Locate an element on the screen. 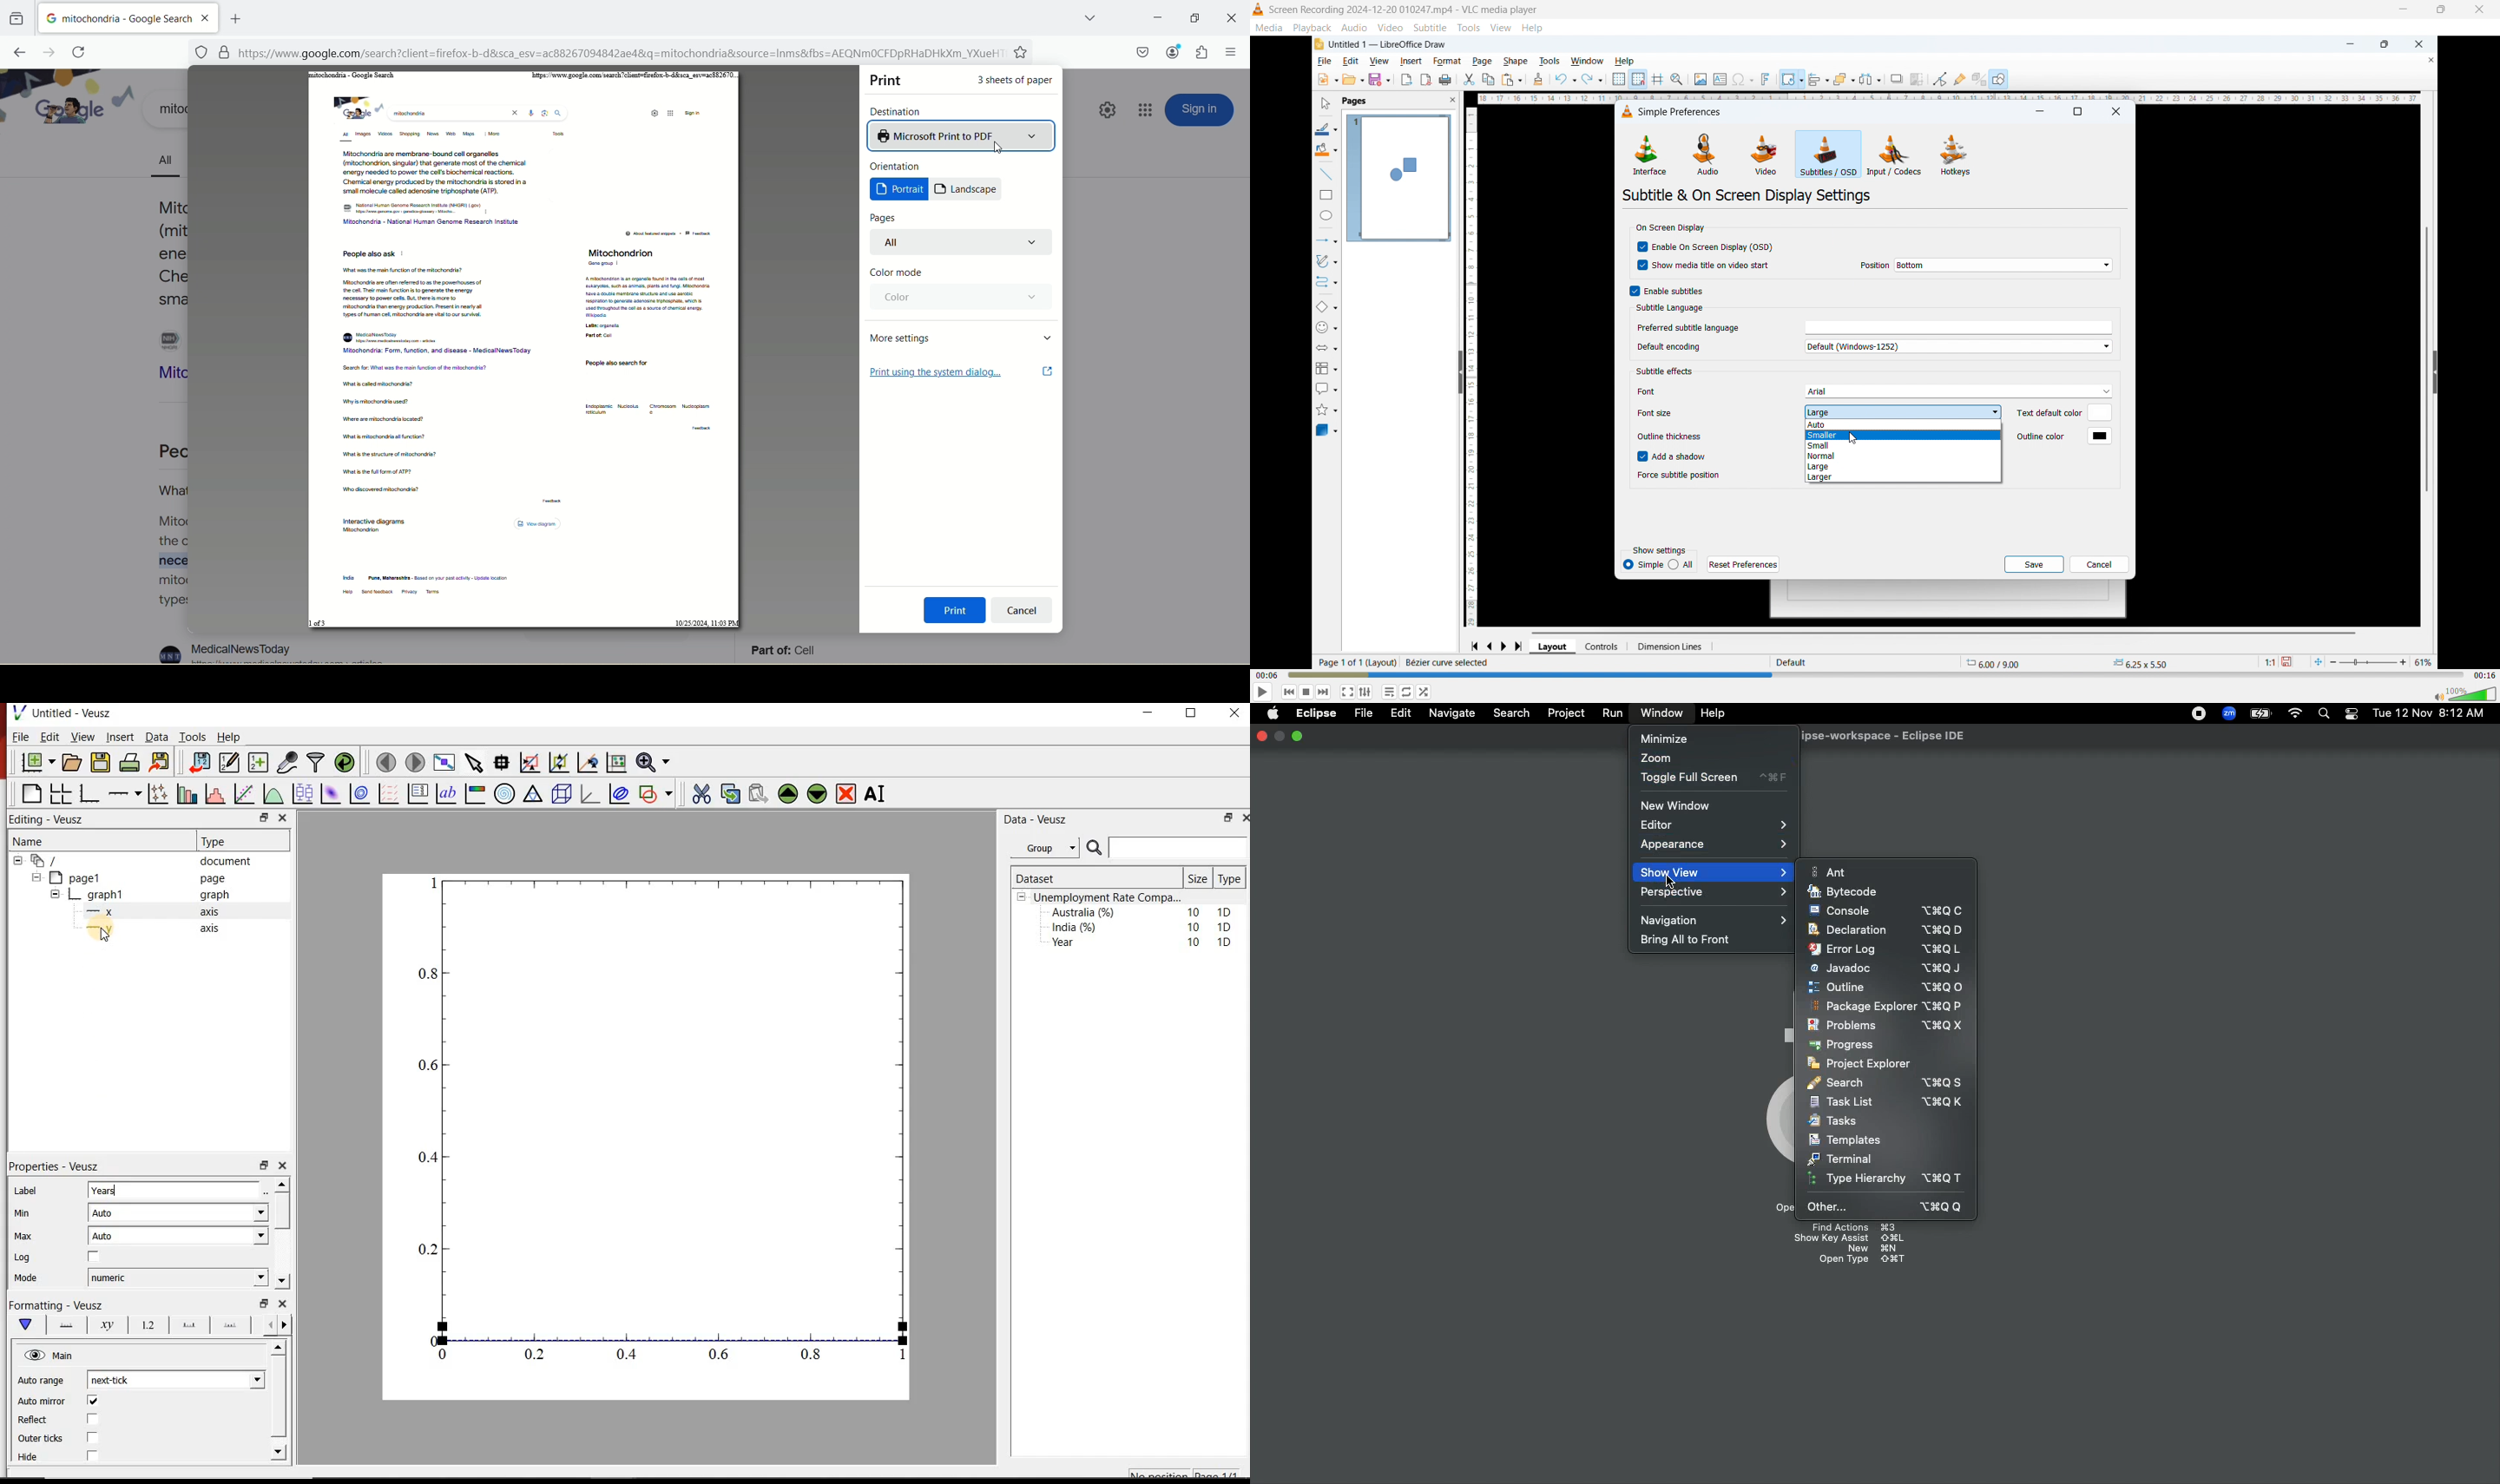  cursor is located at coordinates (997, 148).